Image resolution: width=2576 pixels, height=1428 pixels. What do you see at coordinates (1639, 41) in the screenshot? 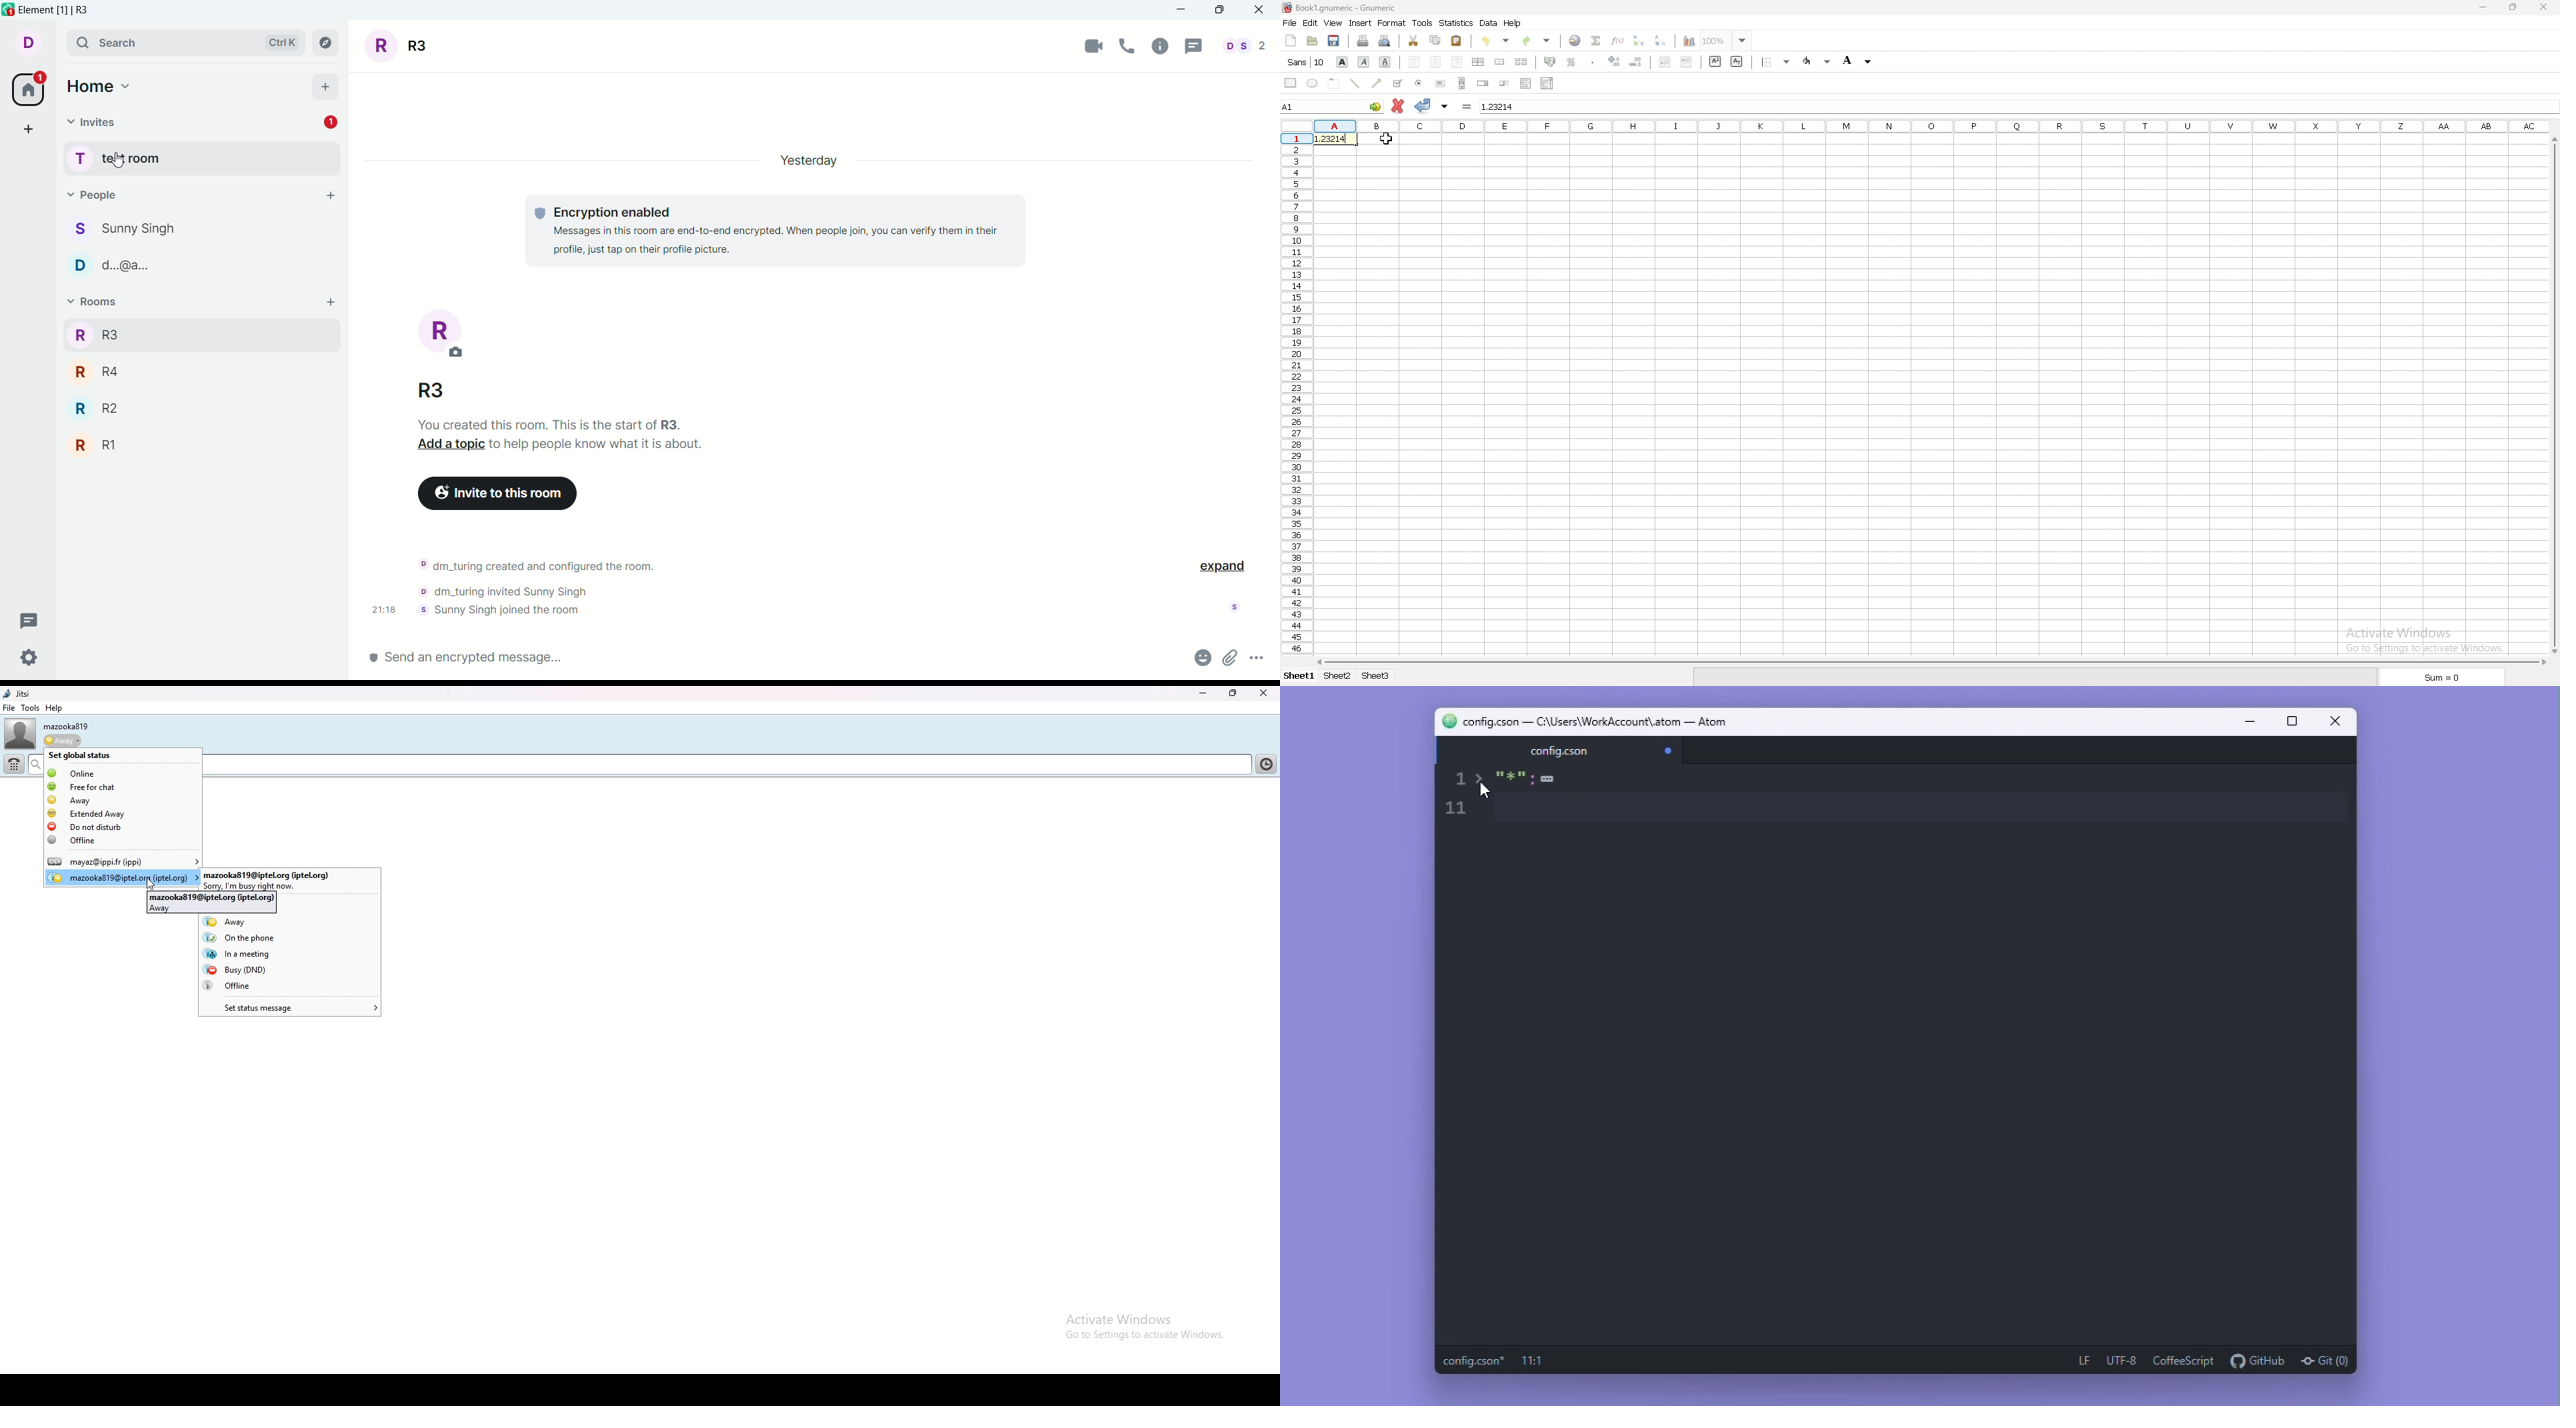
I see `sort ascending` at bounding box center [1639, 41].